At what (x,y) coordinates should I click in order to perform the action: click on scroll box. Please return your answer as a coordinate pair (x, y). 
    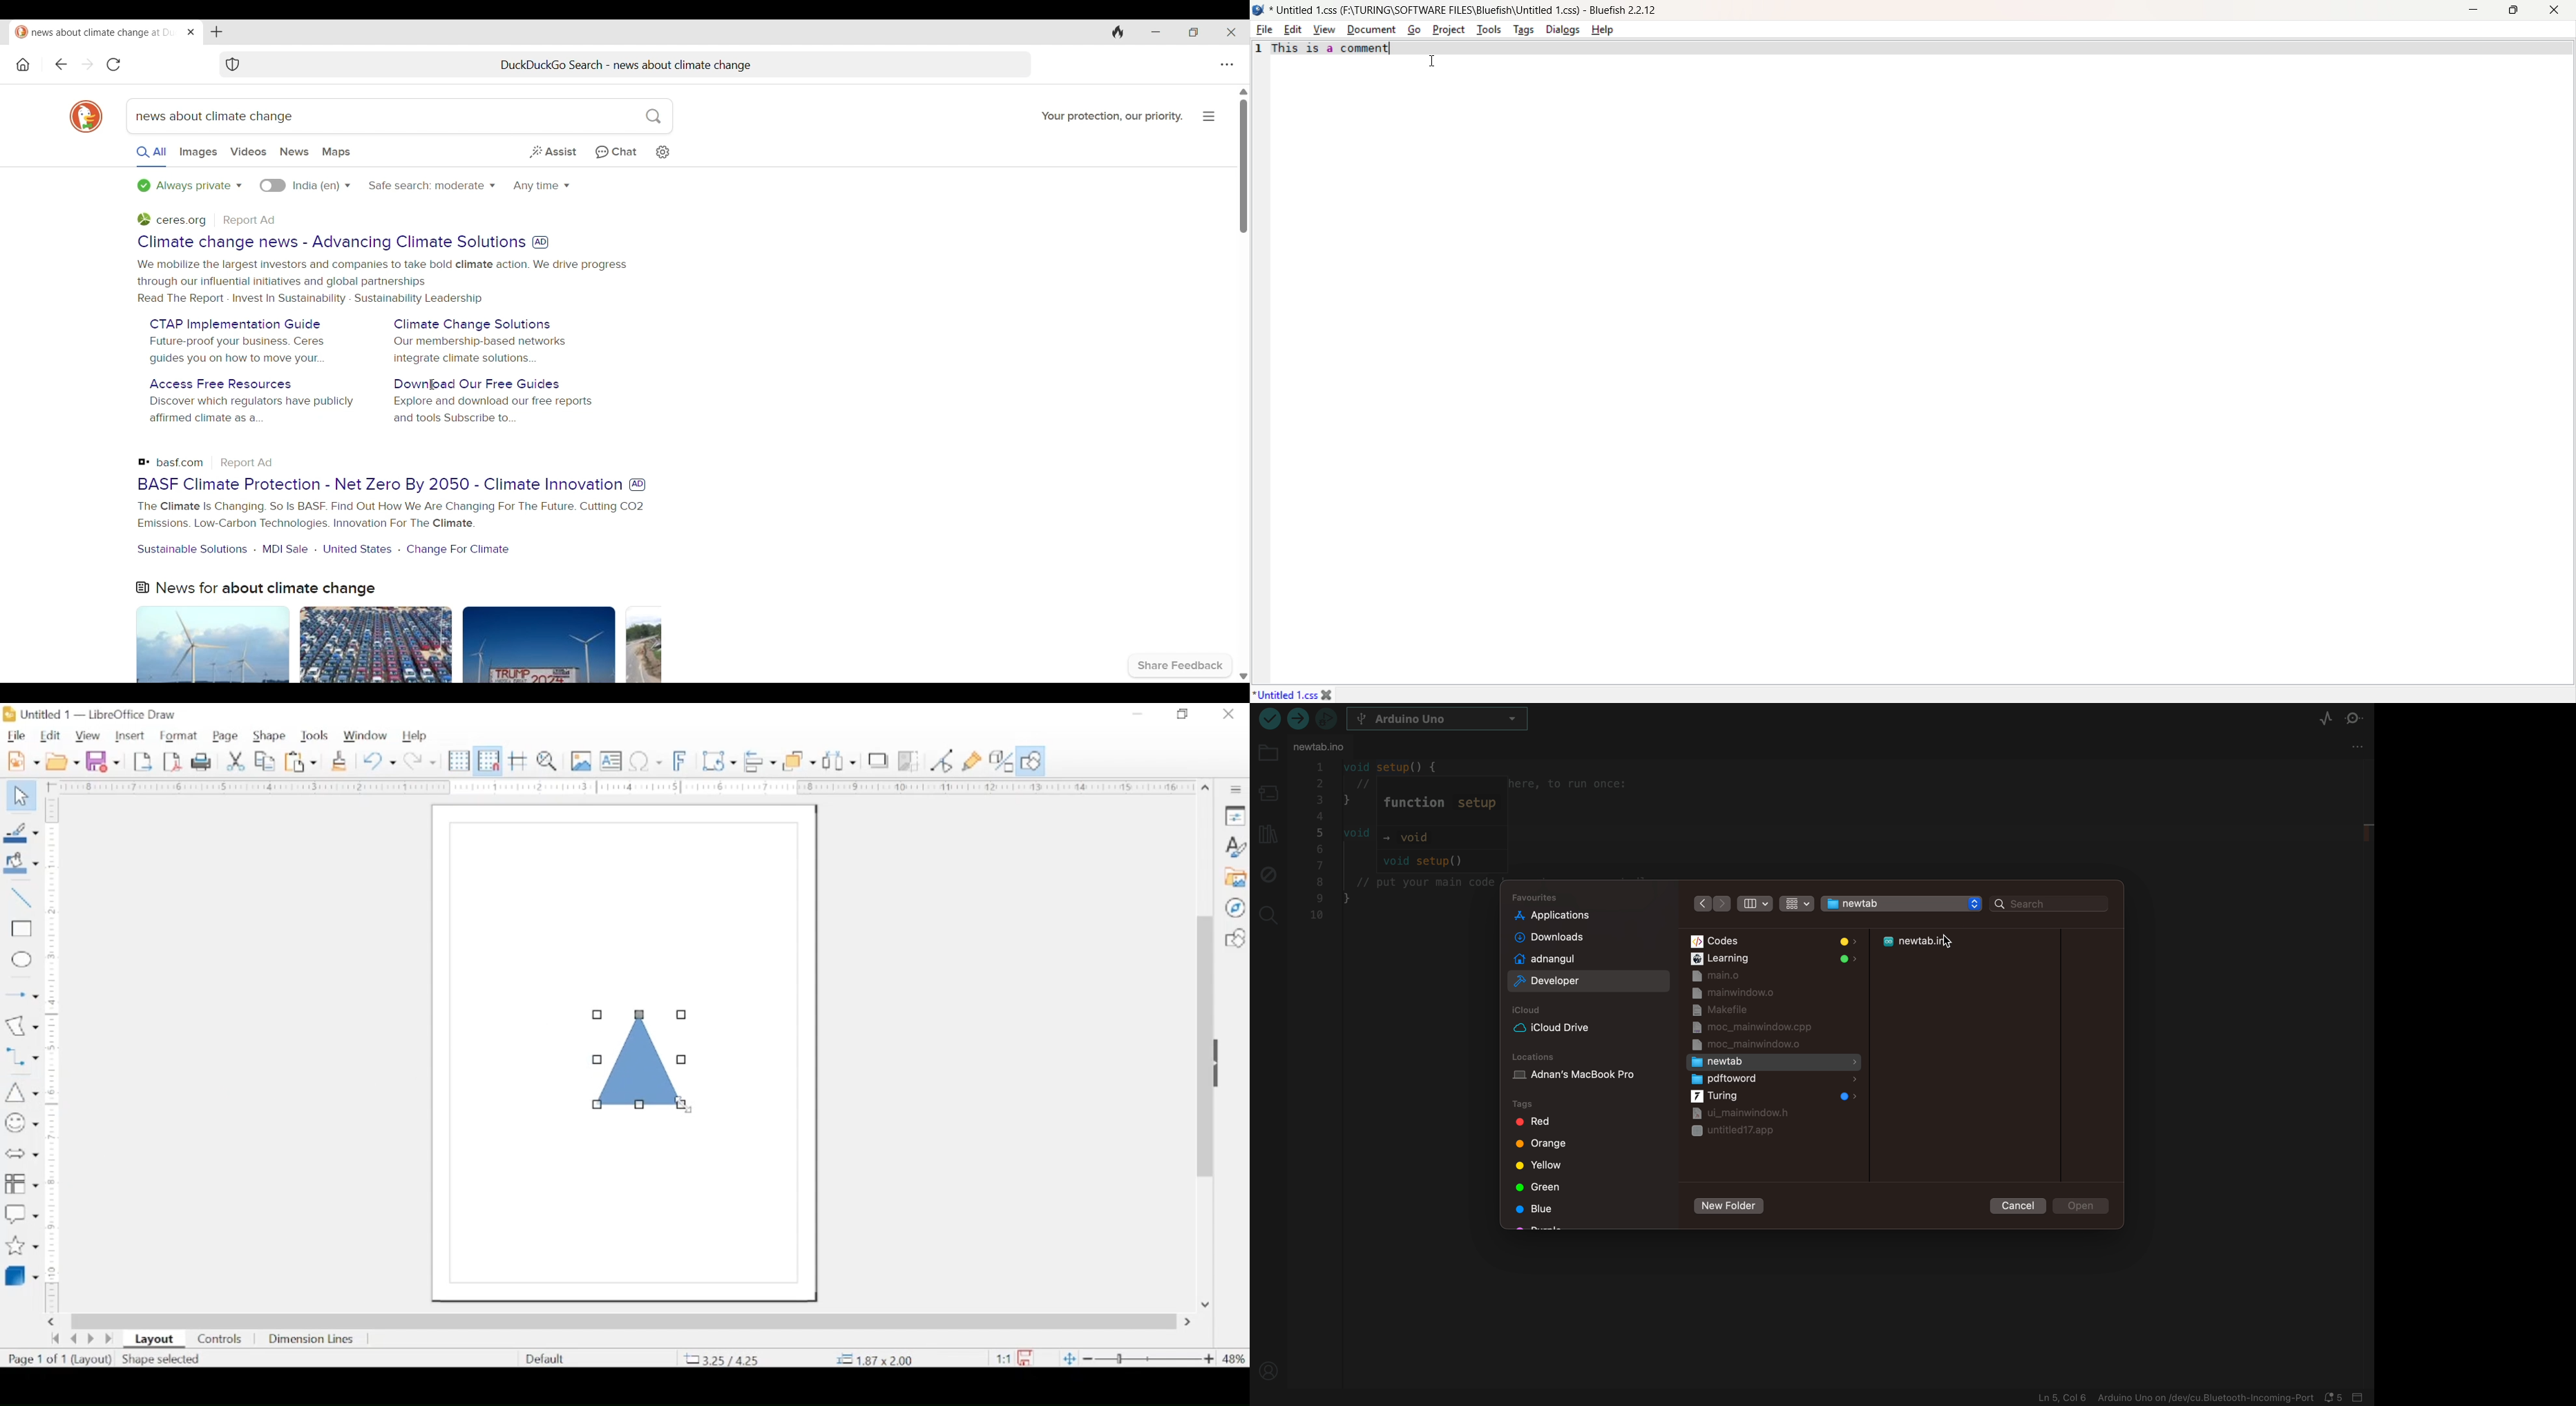
    Looking at the image, I should click on (625, 1320).